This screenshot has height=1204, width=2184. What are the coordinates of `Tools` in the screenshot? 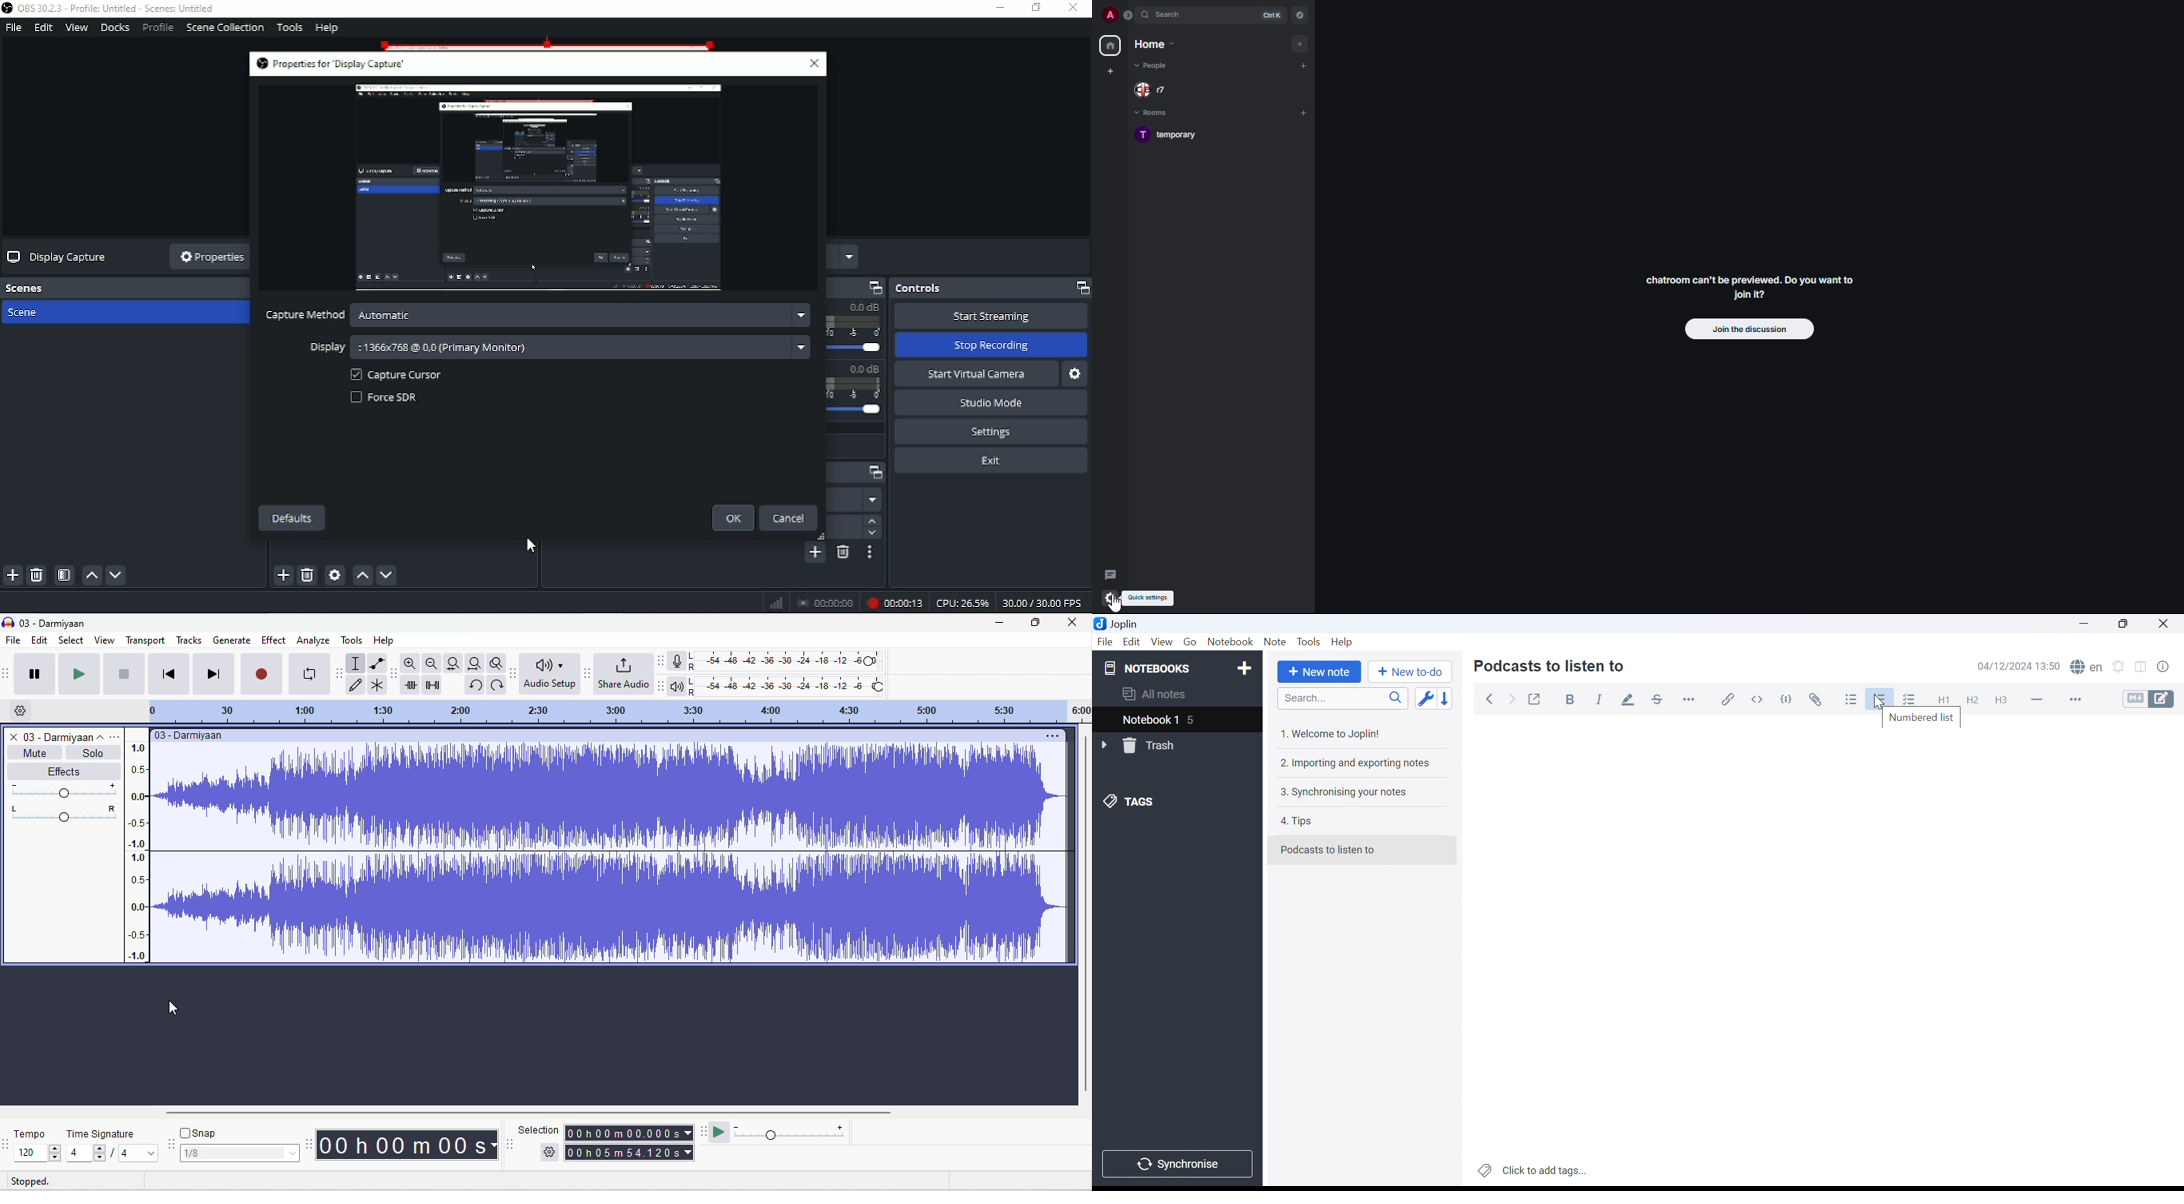 It's located at (289, 28).